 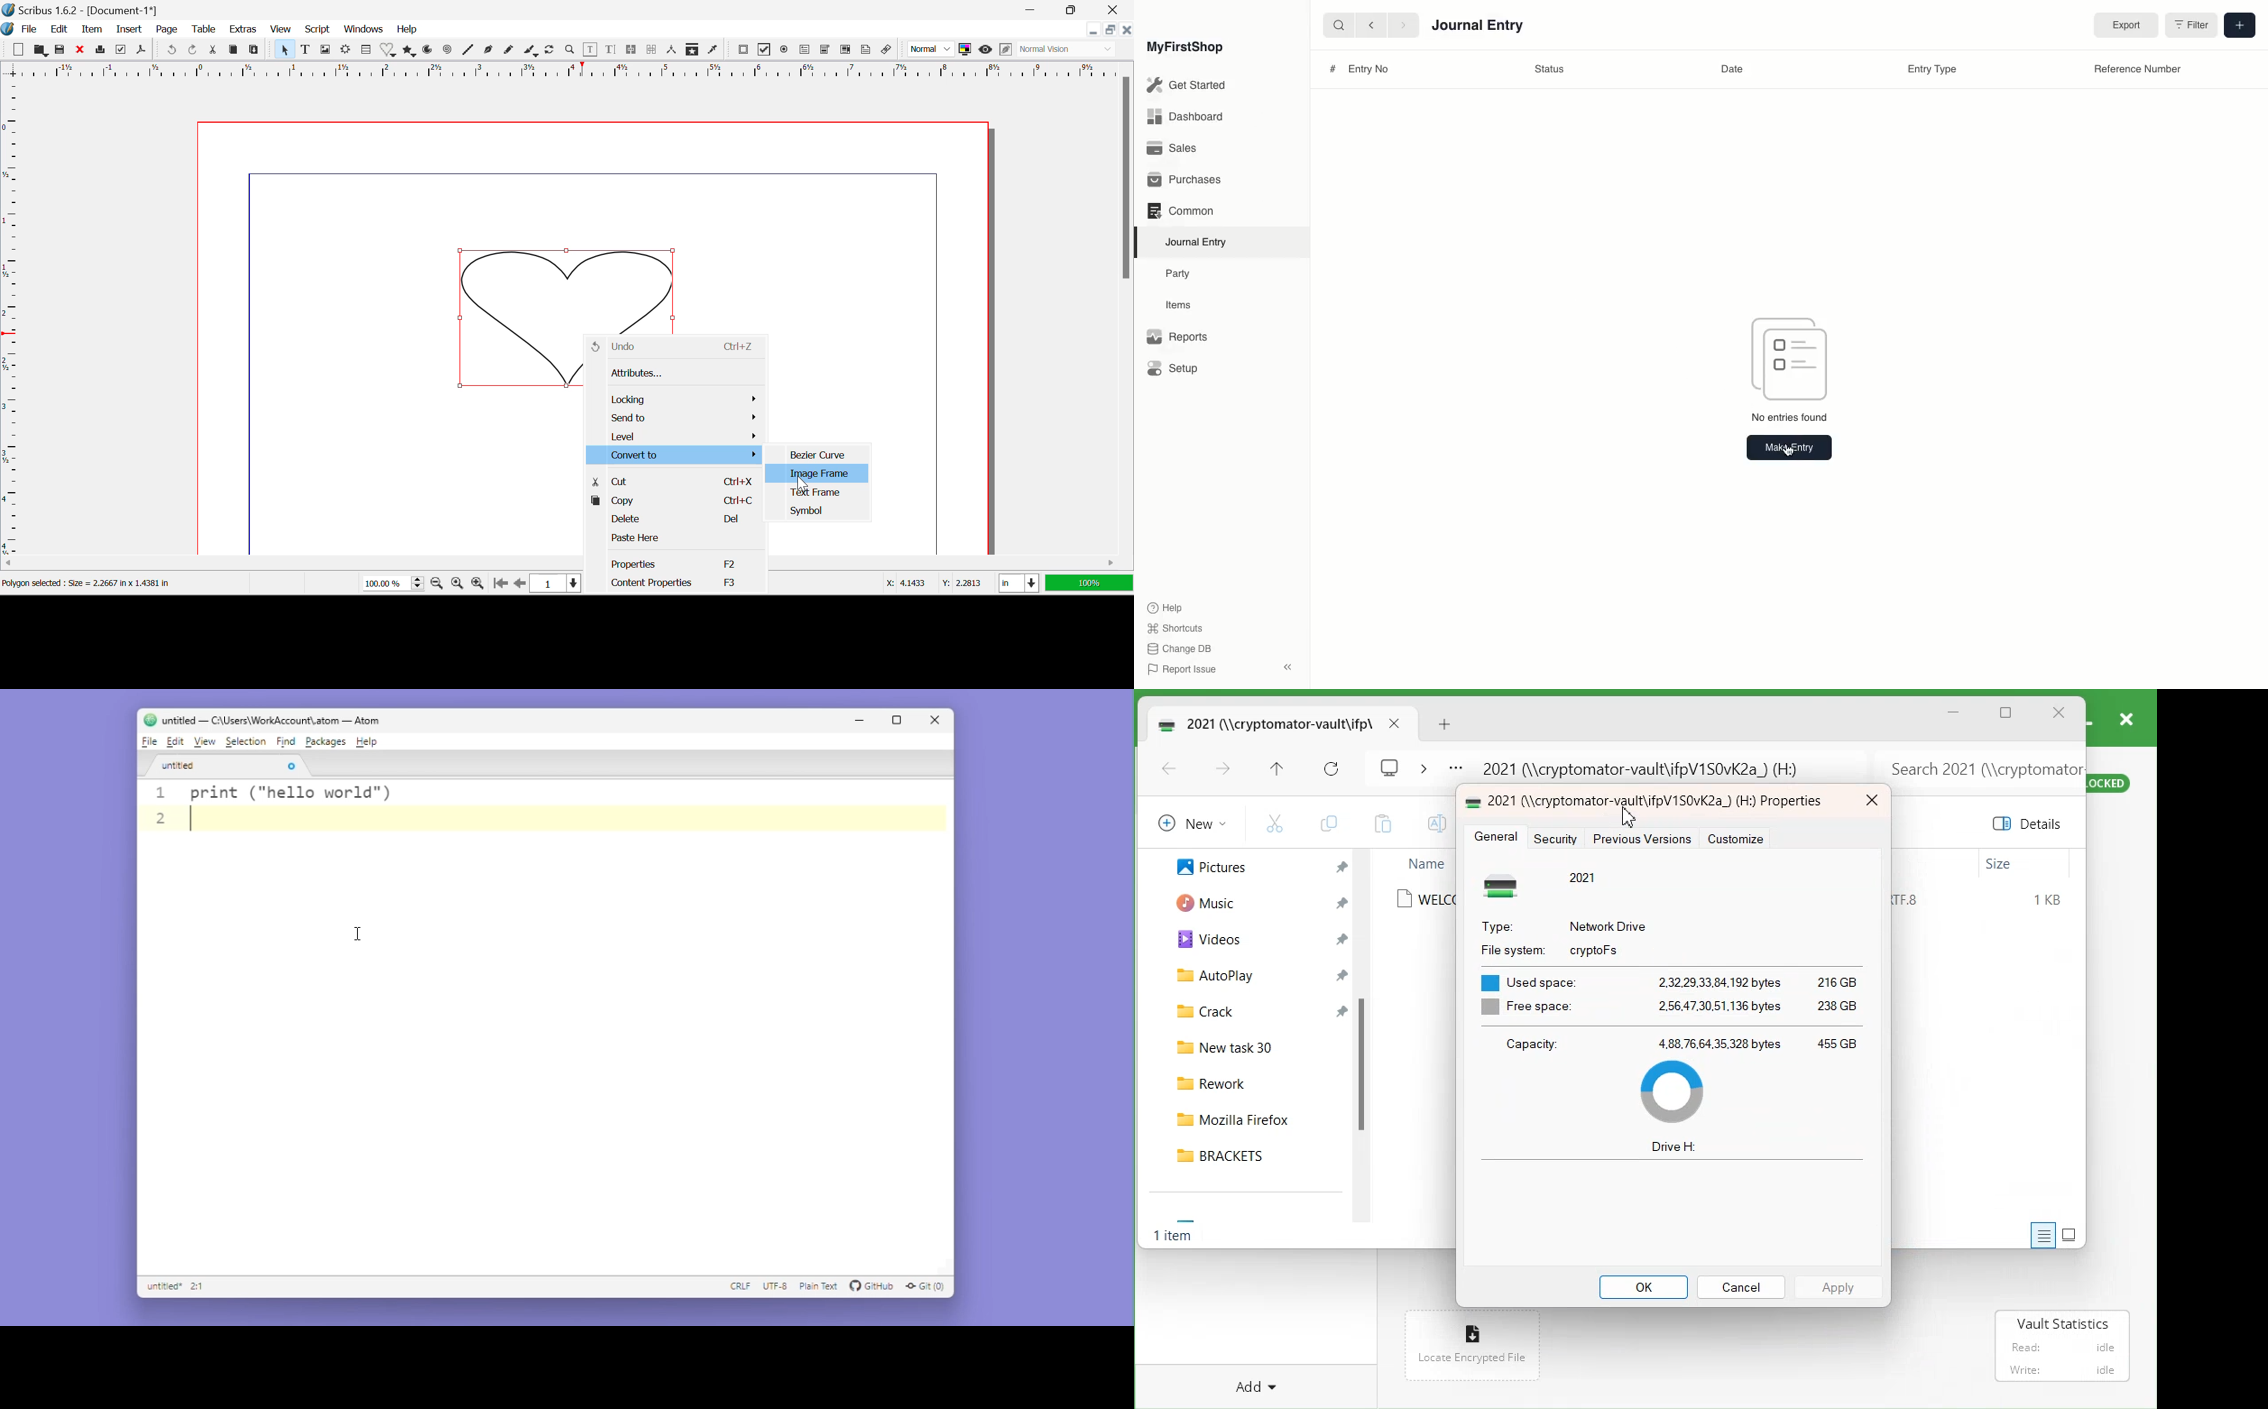 I want to click on Reference Number, so click(x=2138, y=69).